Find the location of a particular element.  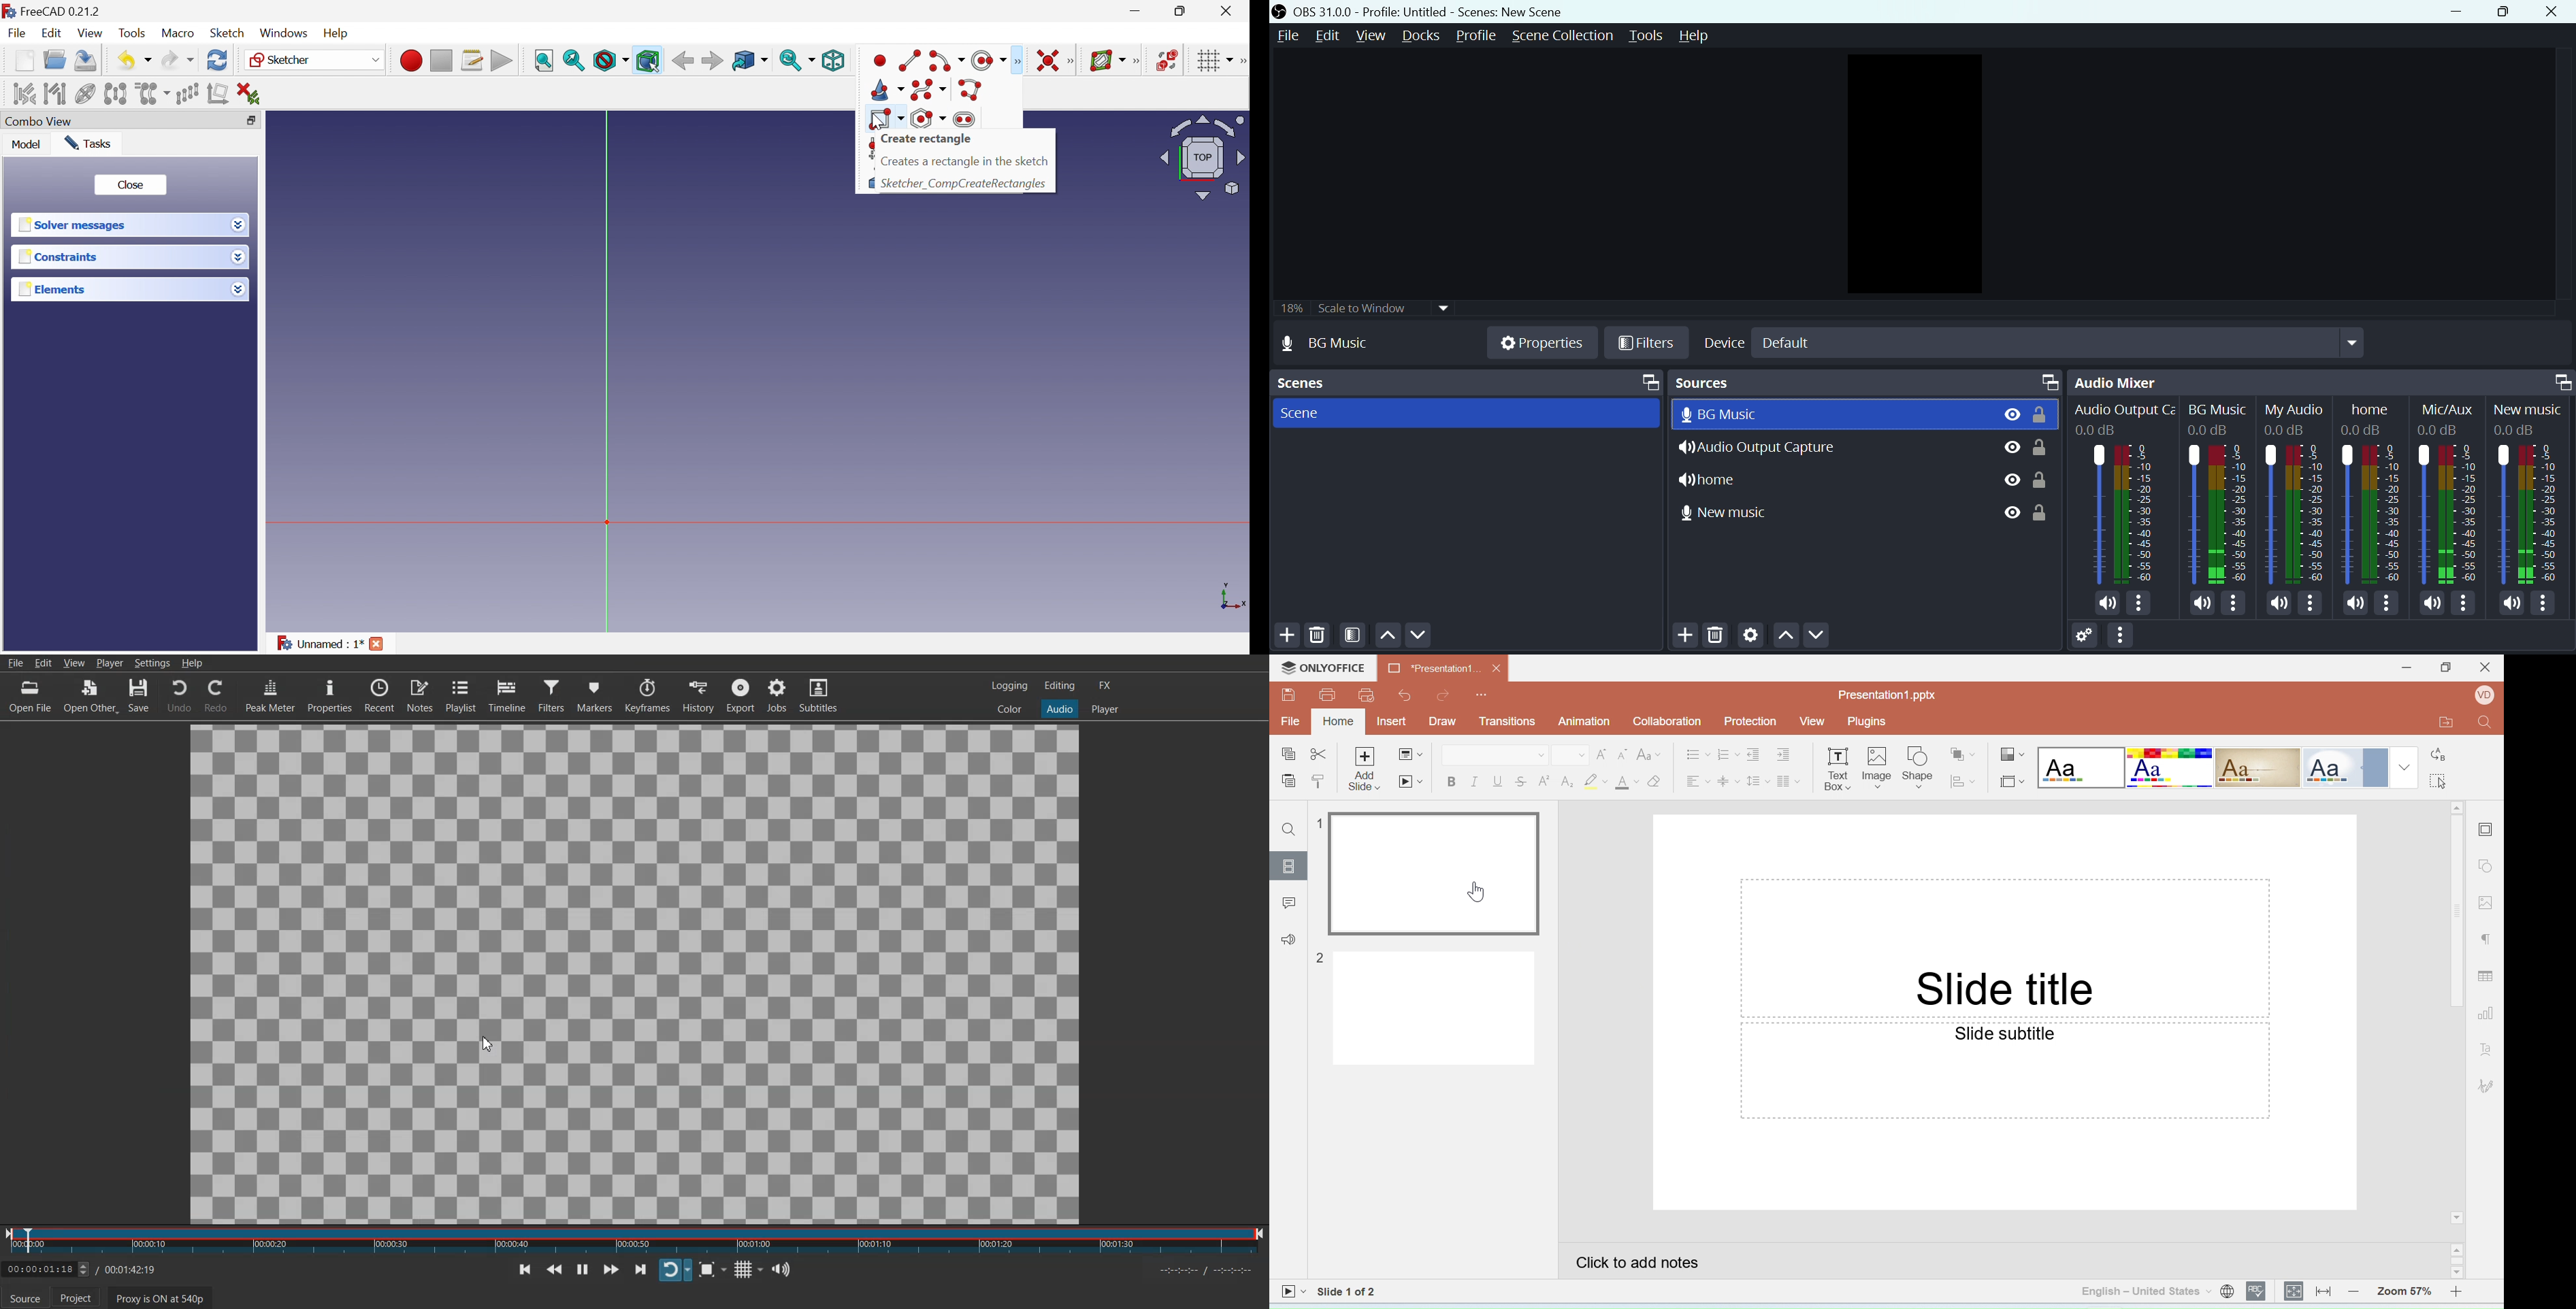

Minimise is located at coordinates (2402, 669).